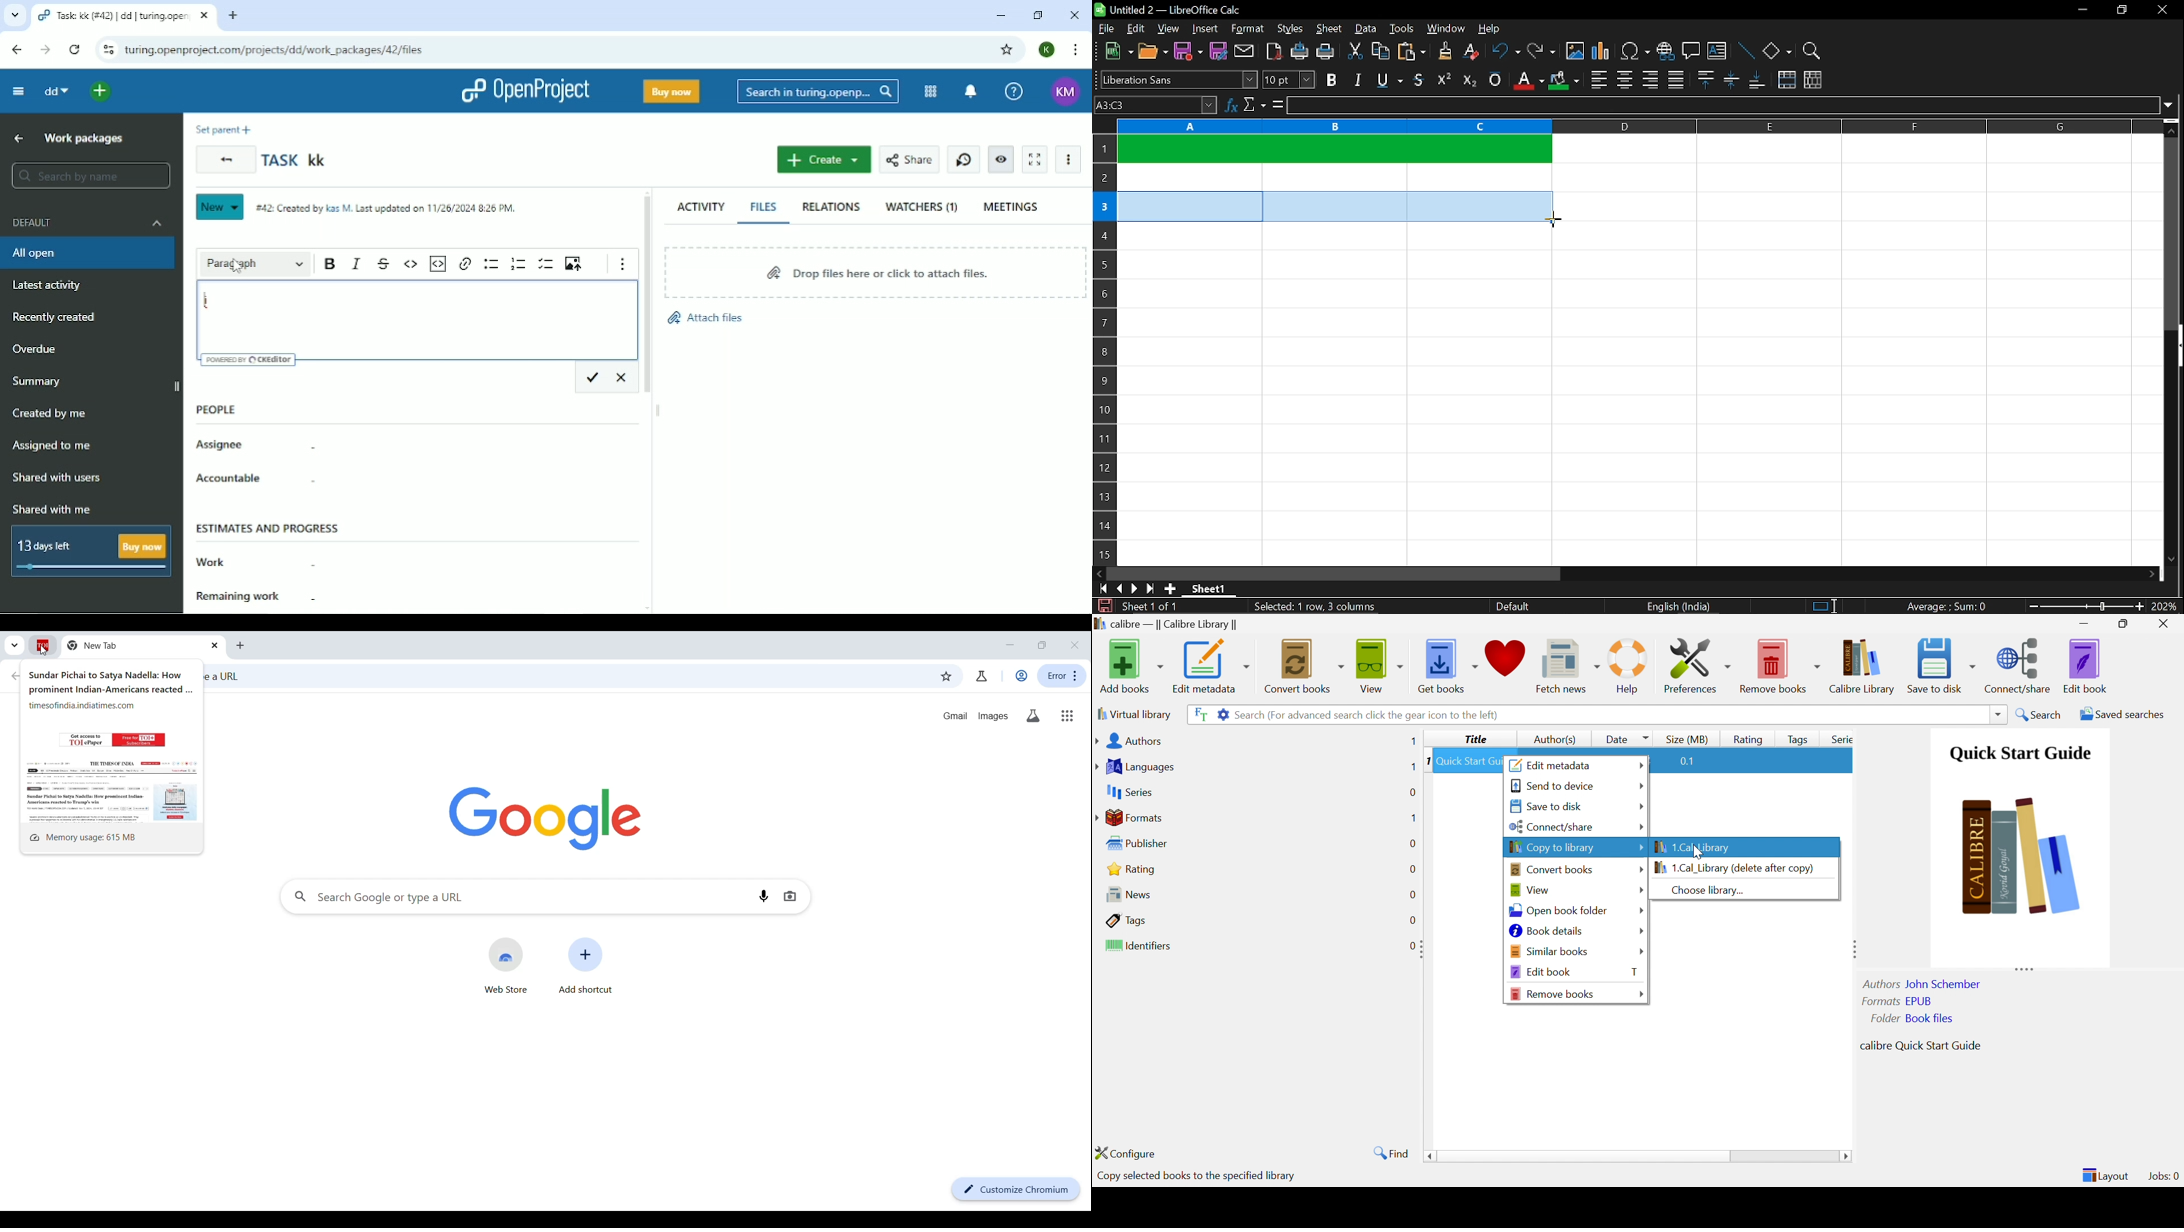 Image resolution: width=2184 pixels, height=1232 pixels. Describe the element at coordinates (1639, 890) in the screenshot. I see `Drop Down` at that location.